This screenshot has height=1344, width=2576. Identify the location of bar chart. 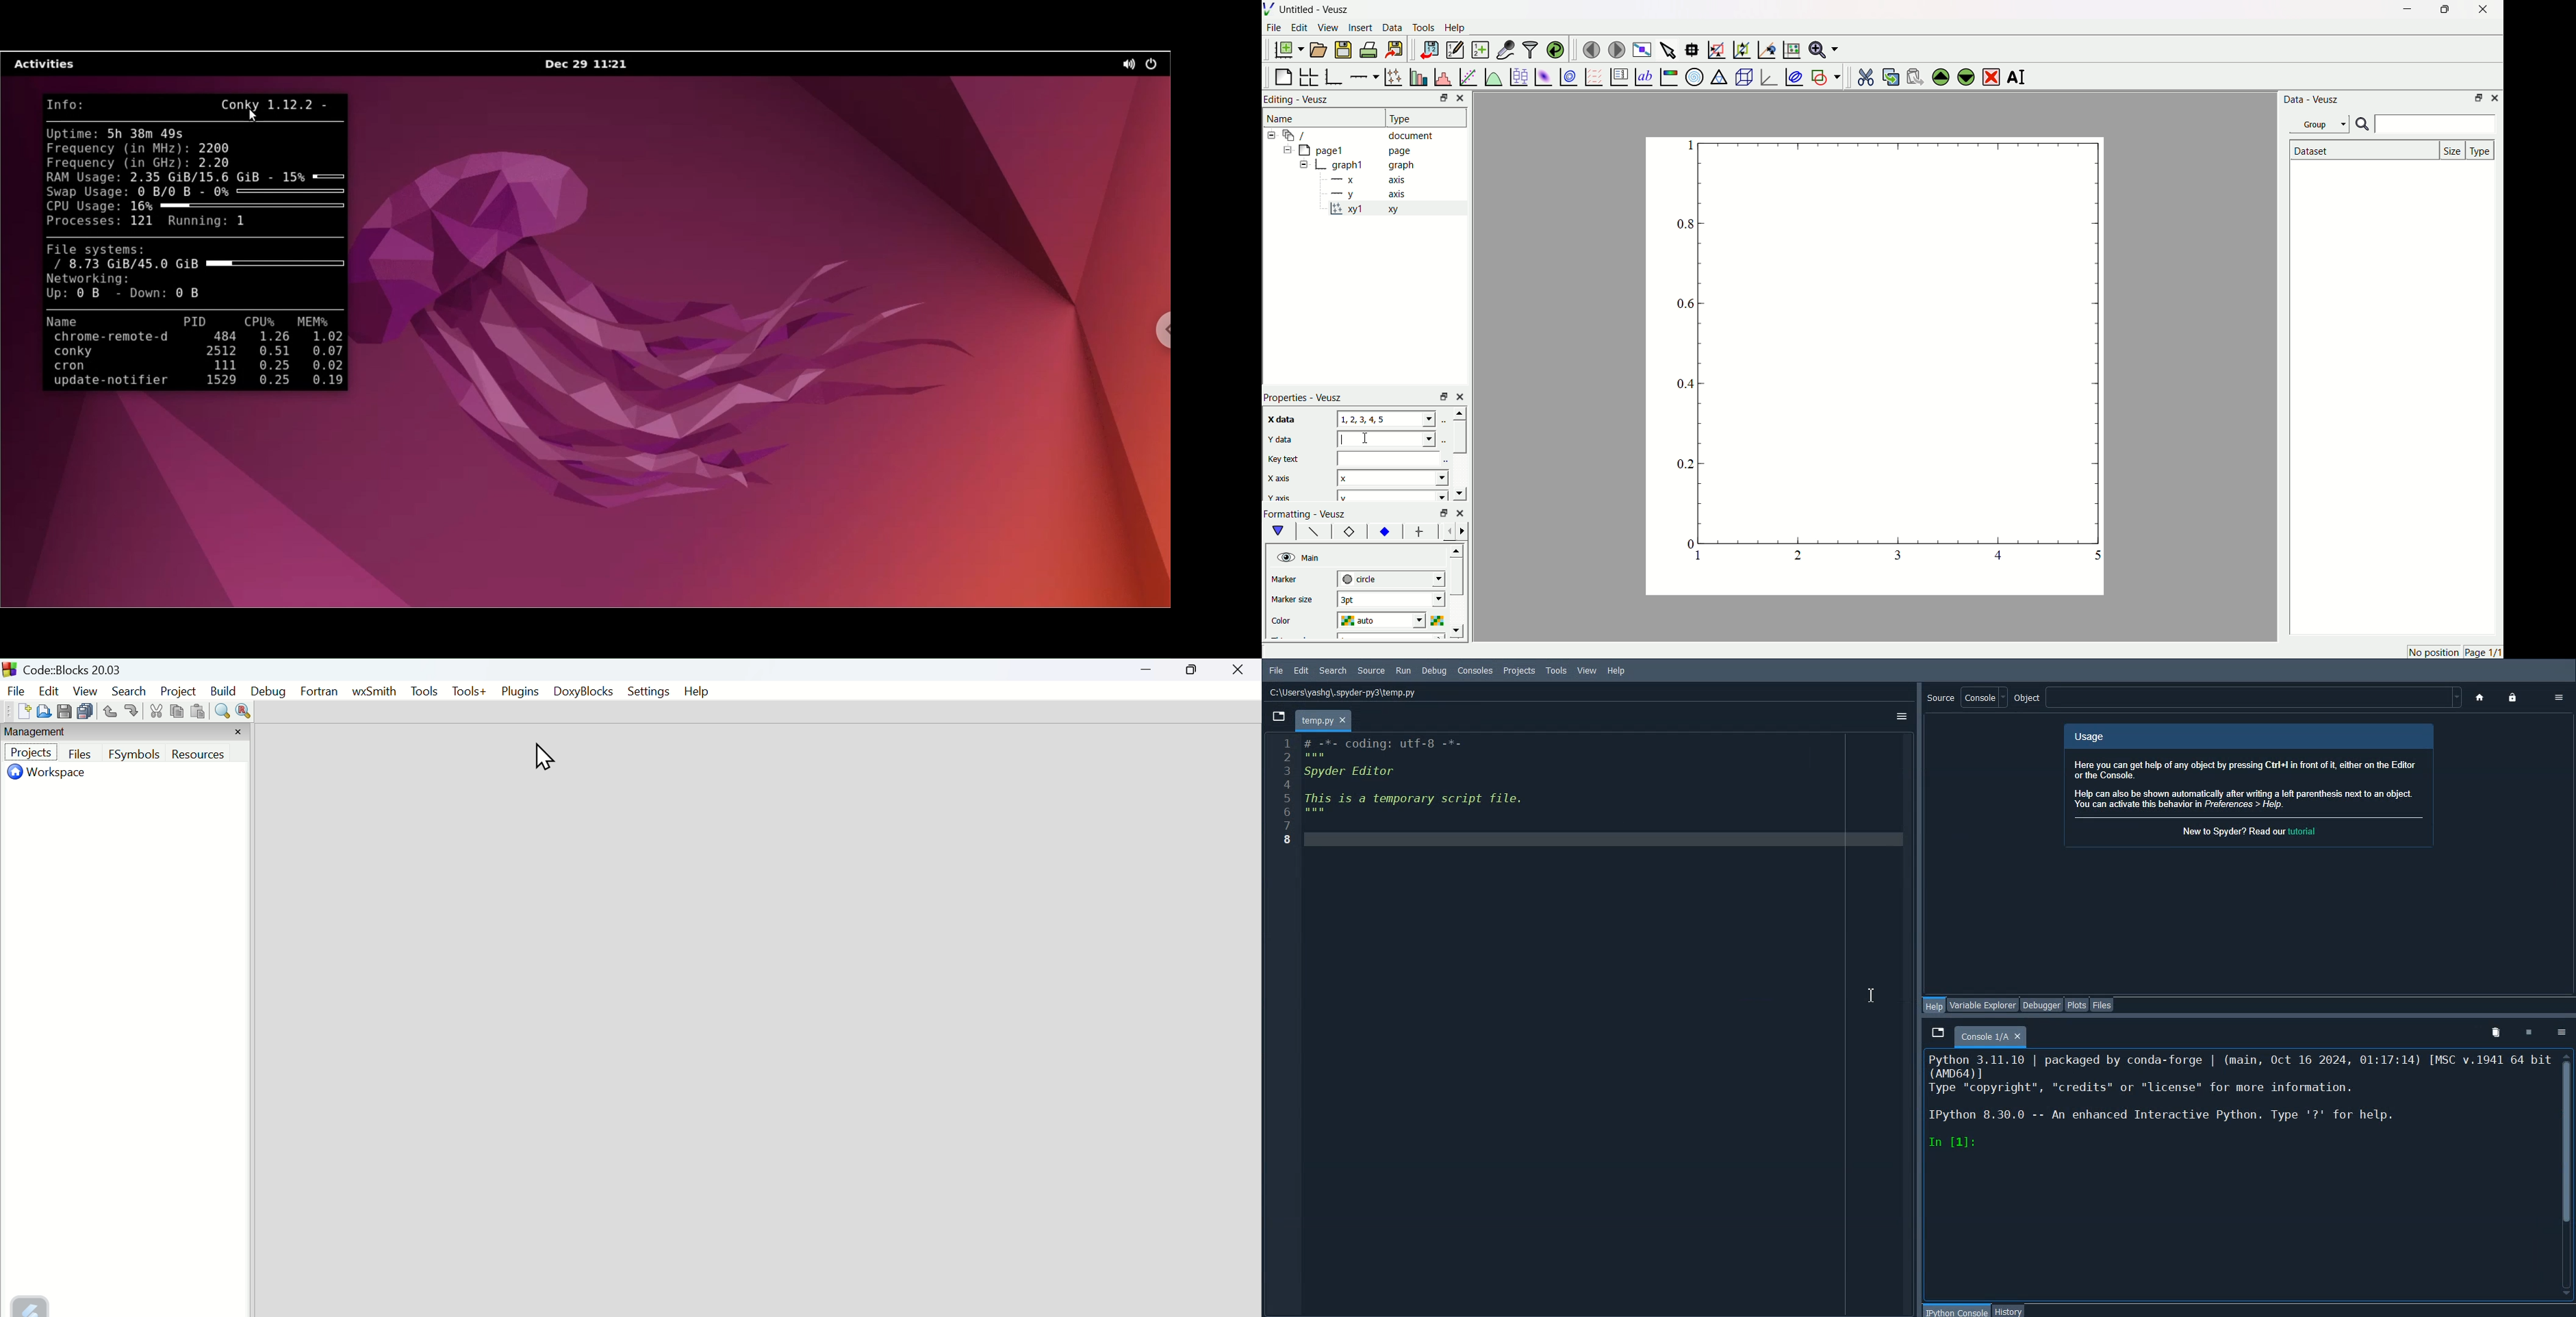
(1417, 75).